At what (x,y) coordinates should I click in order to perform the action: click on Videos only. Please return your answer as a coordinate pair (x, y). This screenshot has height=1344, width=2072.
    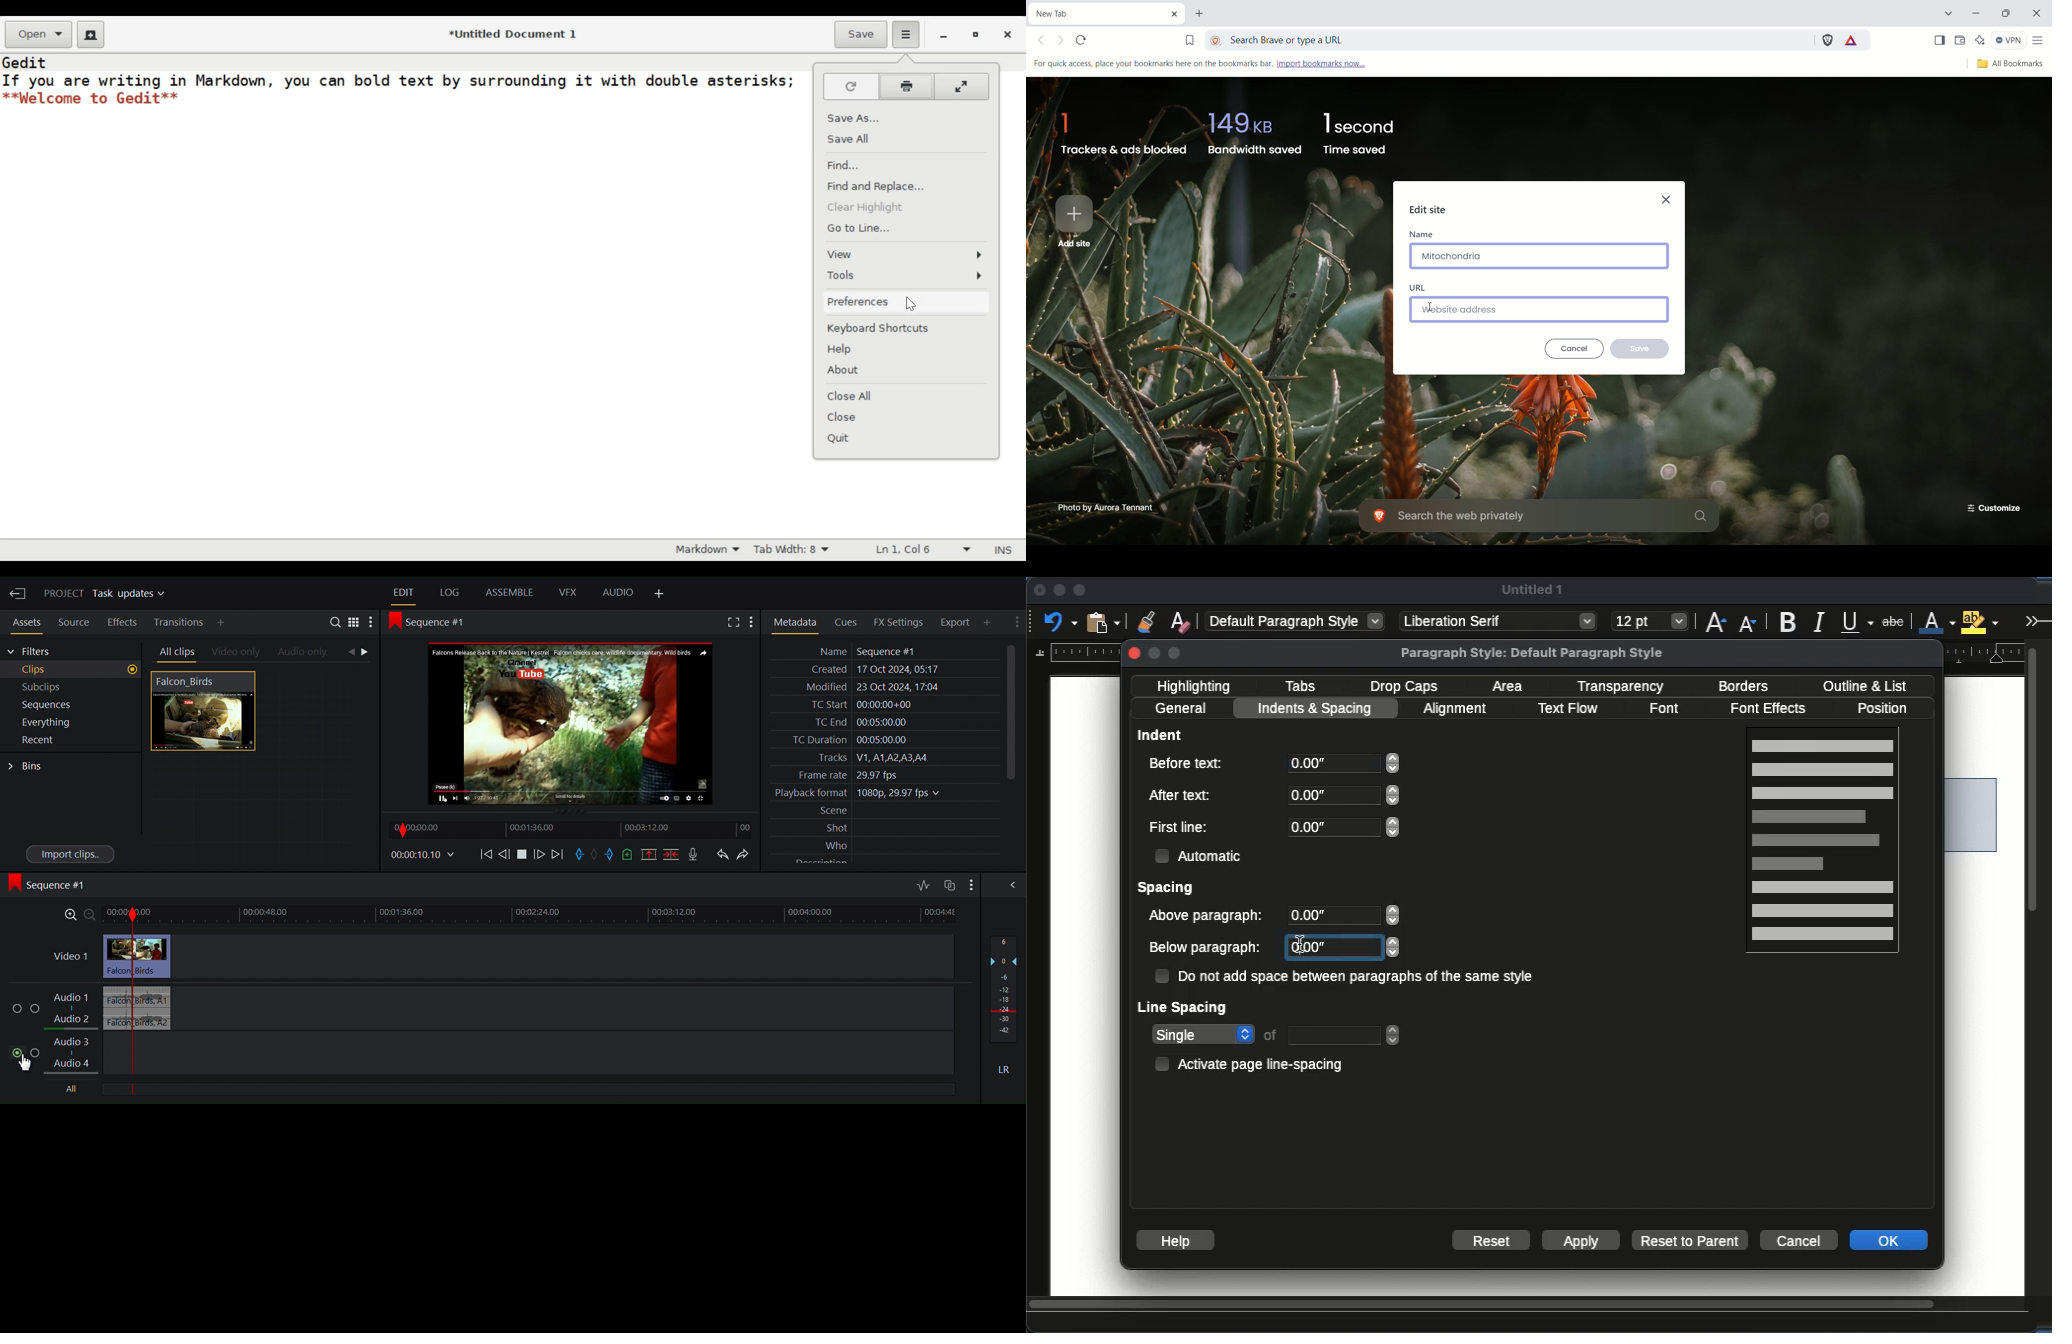
    Looking at the image, I should click on (236, 653).